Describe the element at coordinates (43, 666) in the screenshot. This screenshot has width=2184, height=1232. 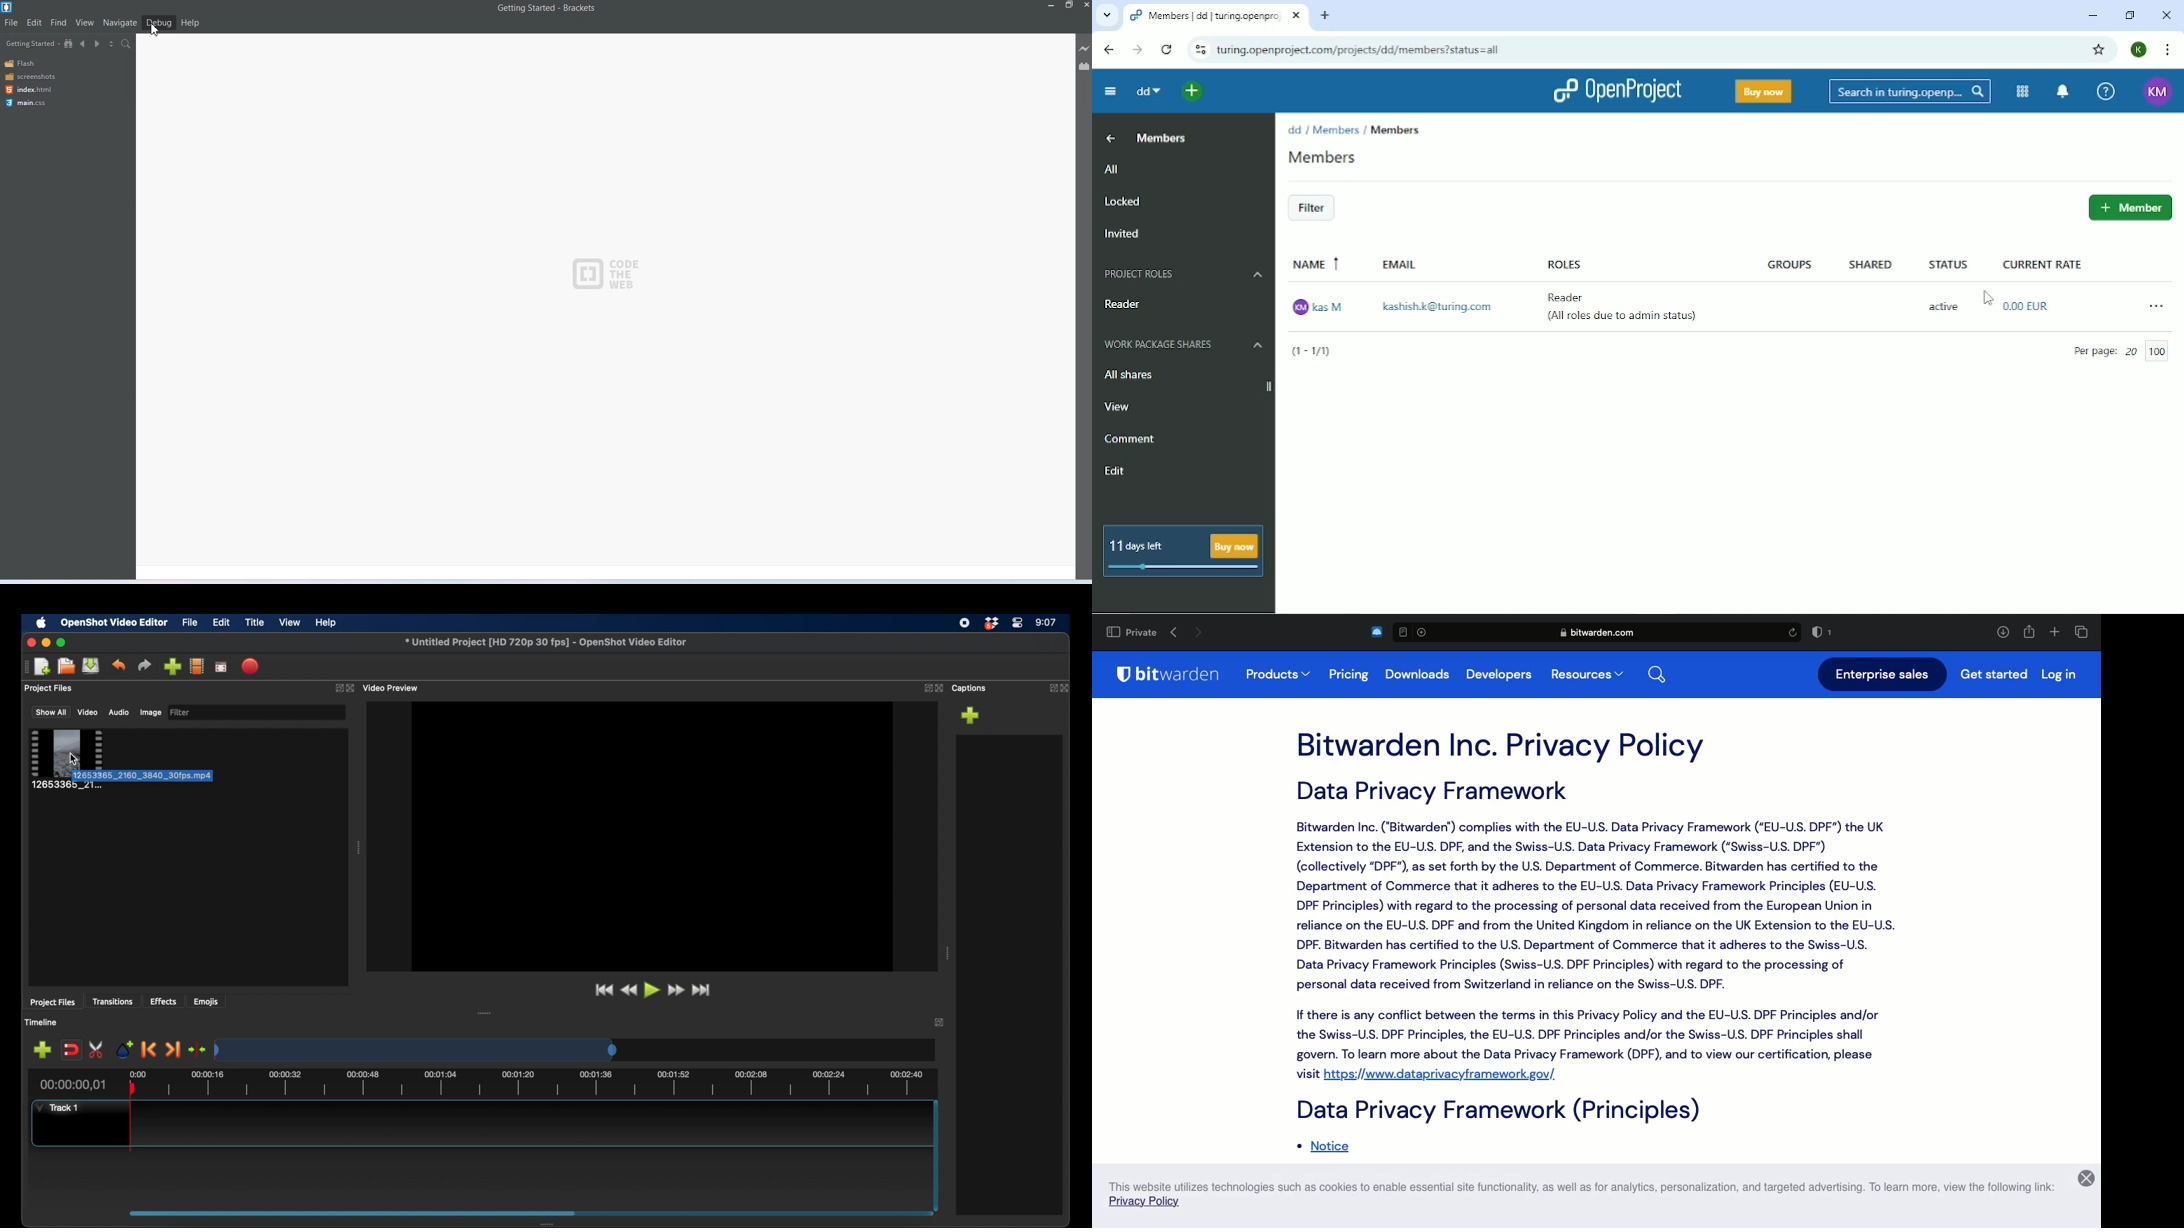
I see `new project` at that location.